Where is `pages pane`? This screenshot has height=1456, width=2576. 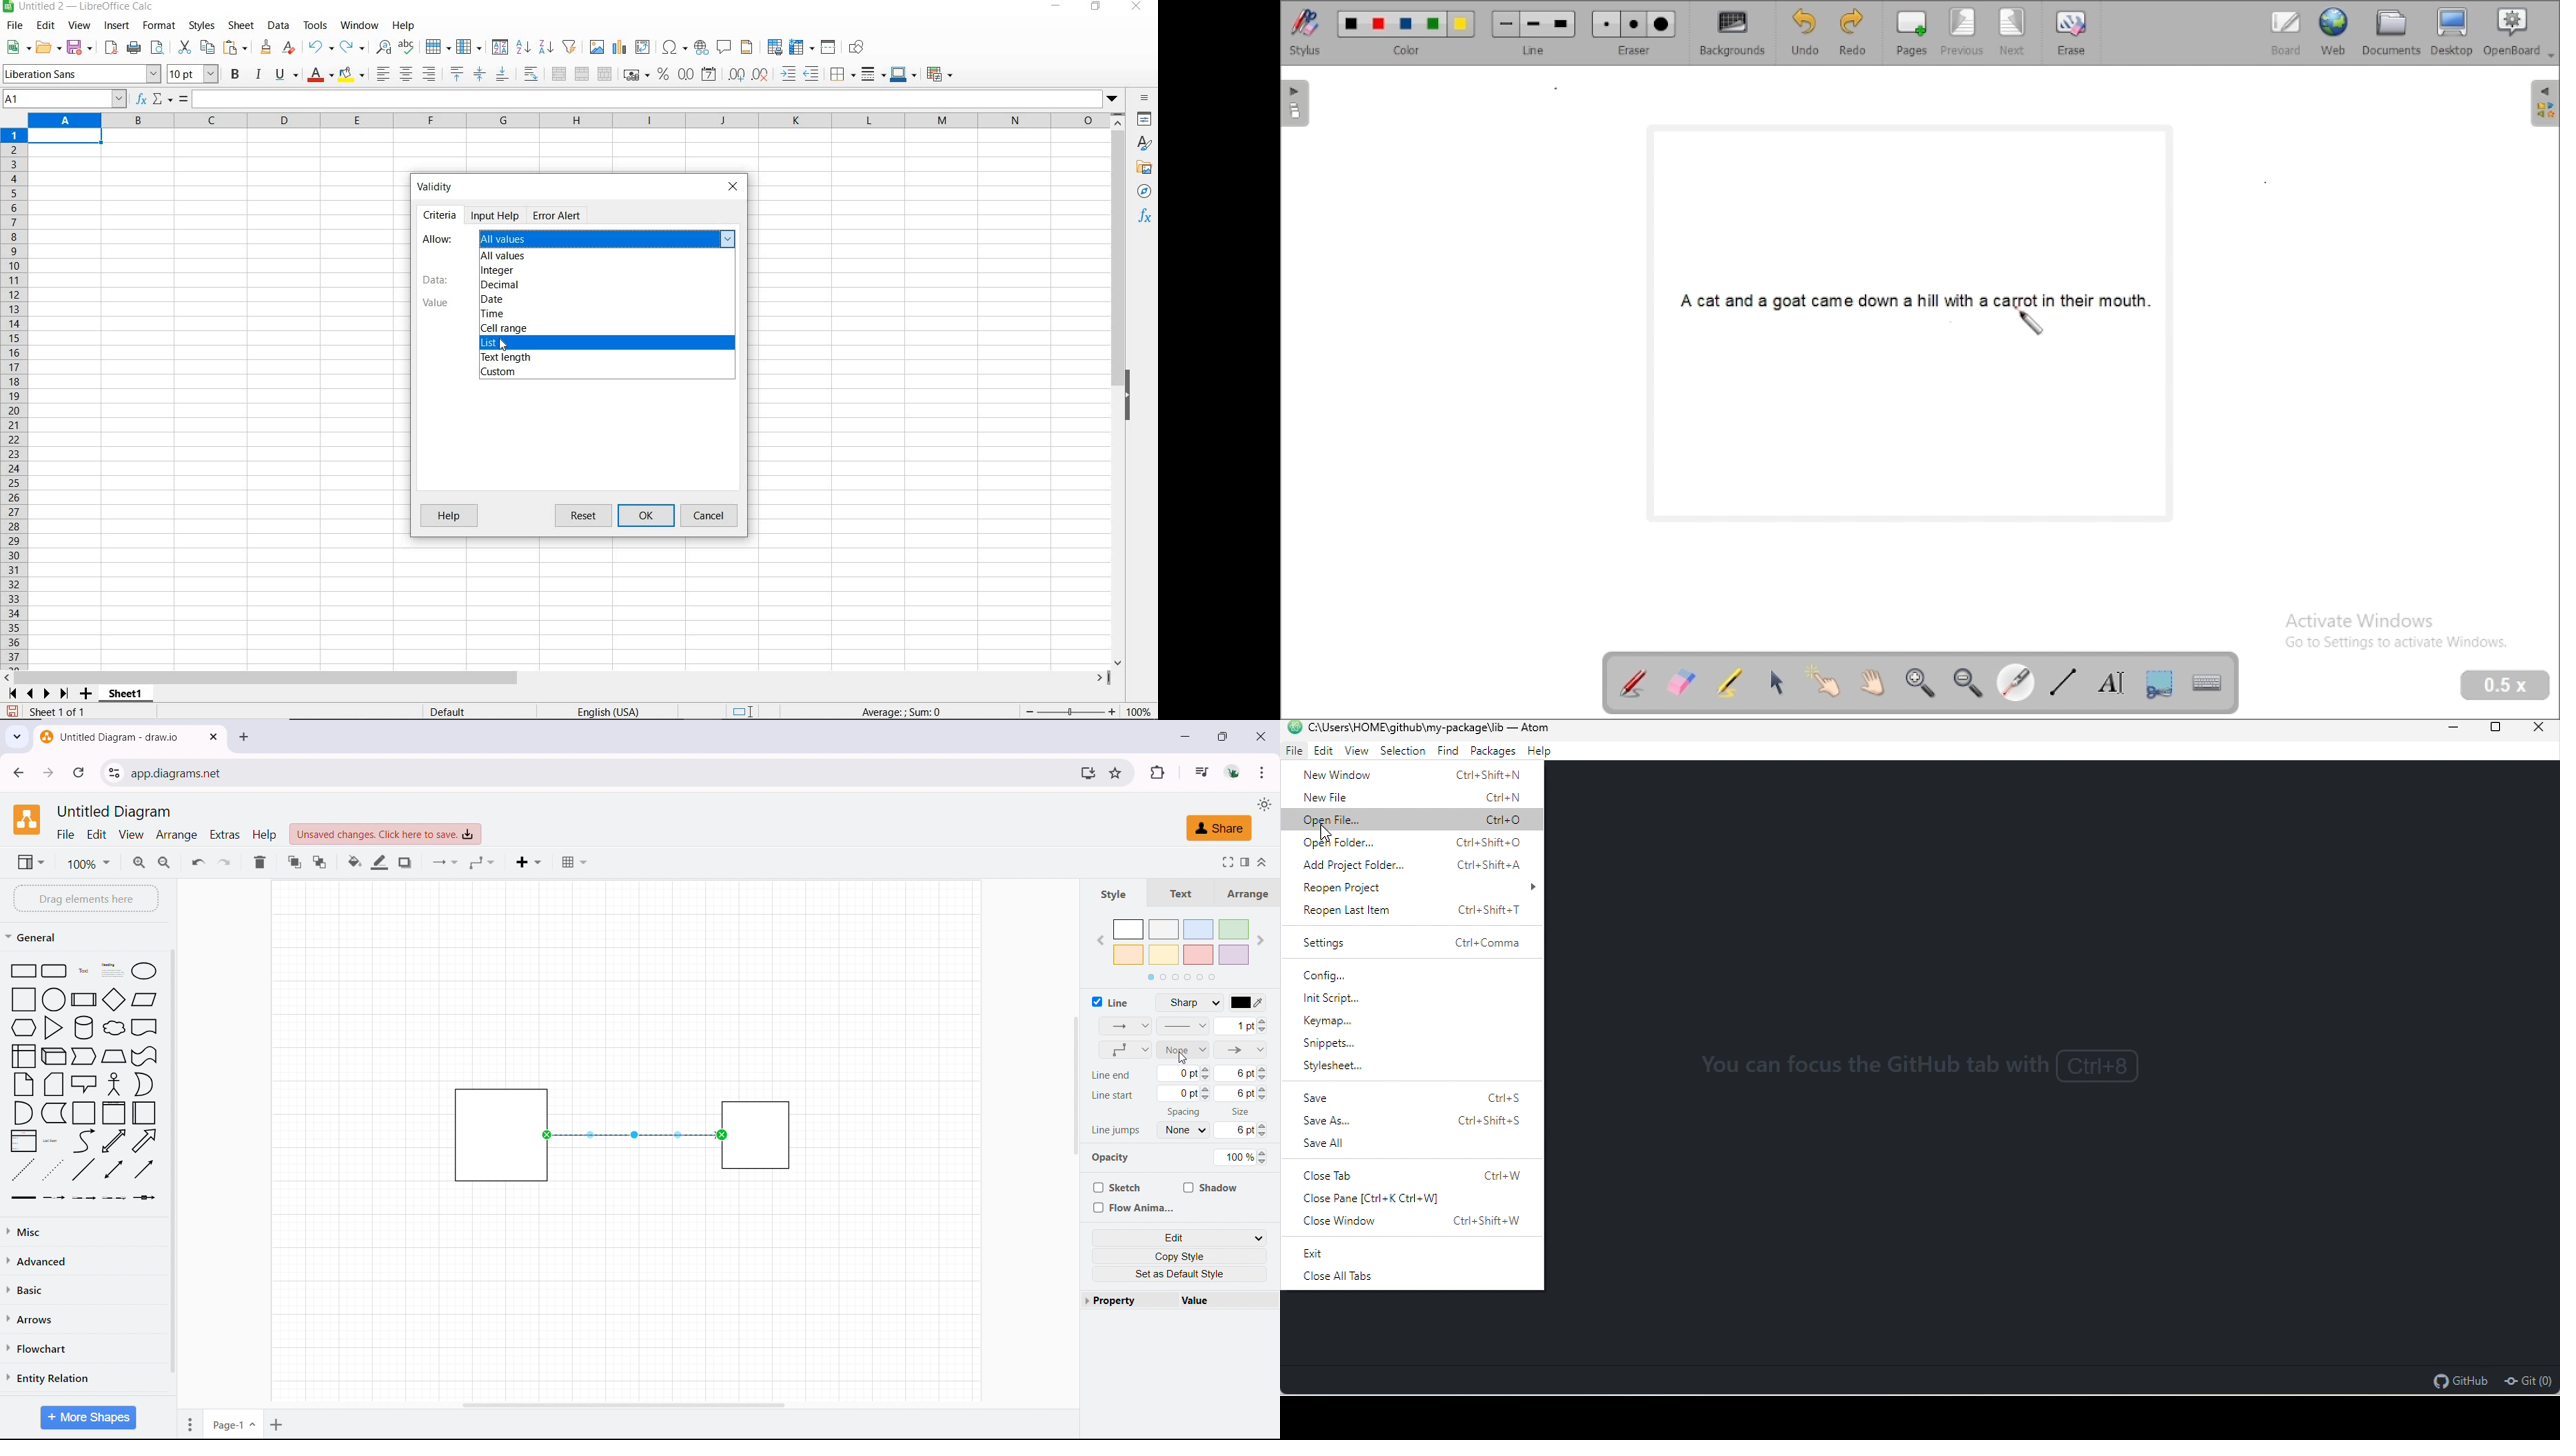 pages pane is located at coordinates (1298, 103).